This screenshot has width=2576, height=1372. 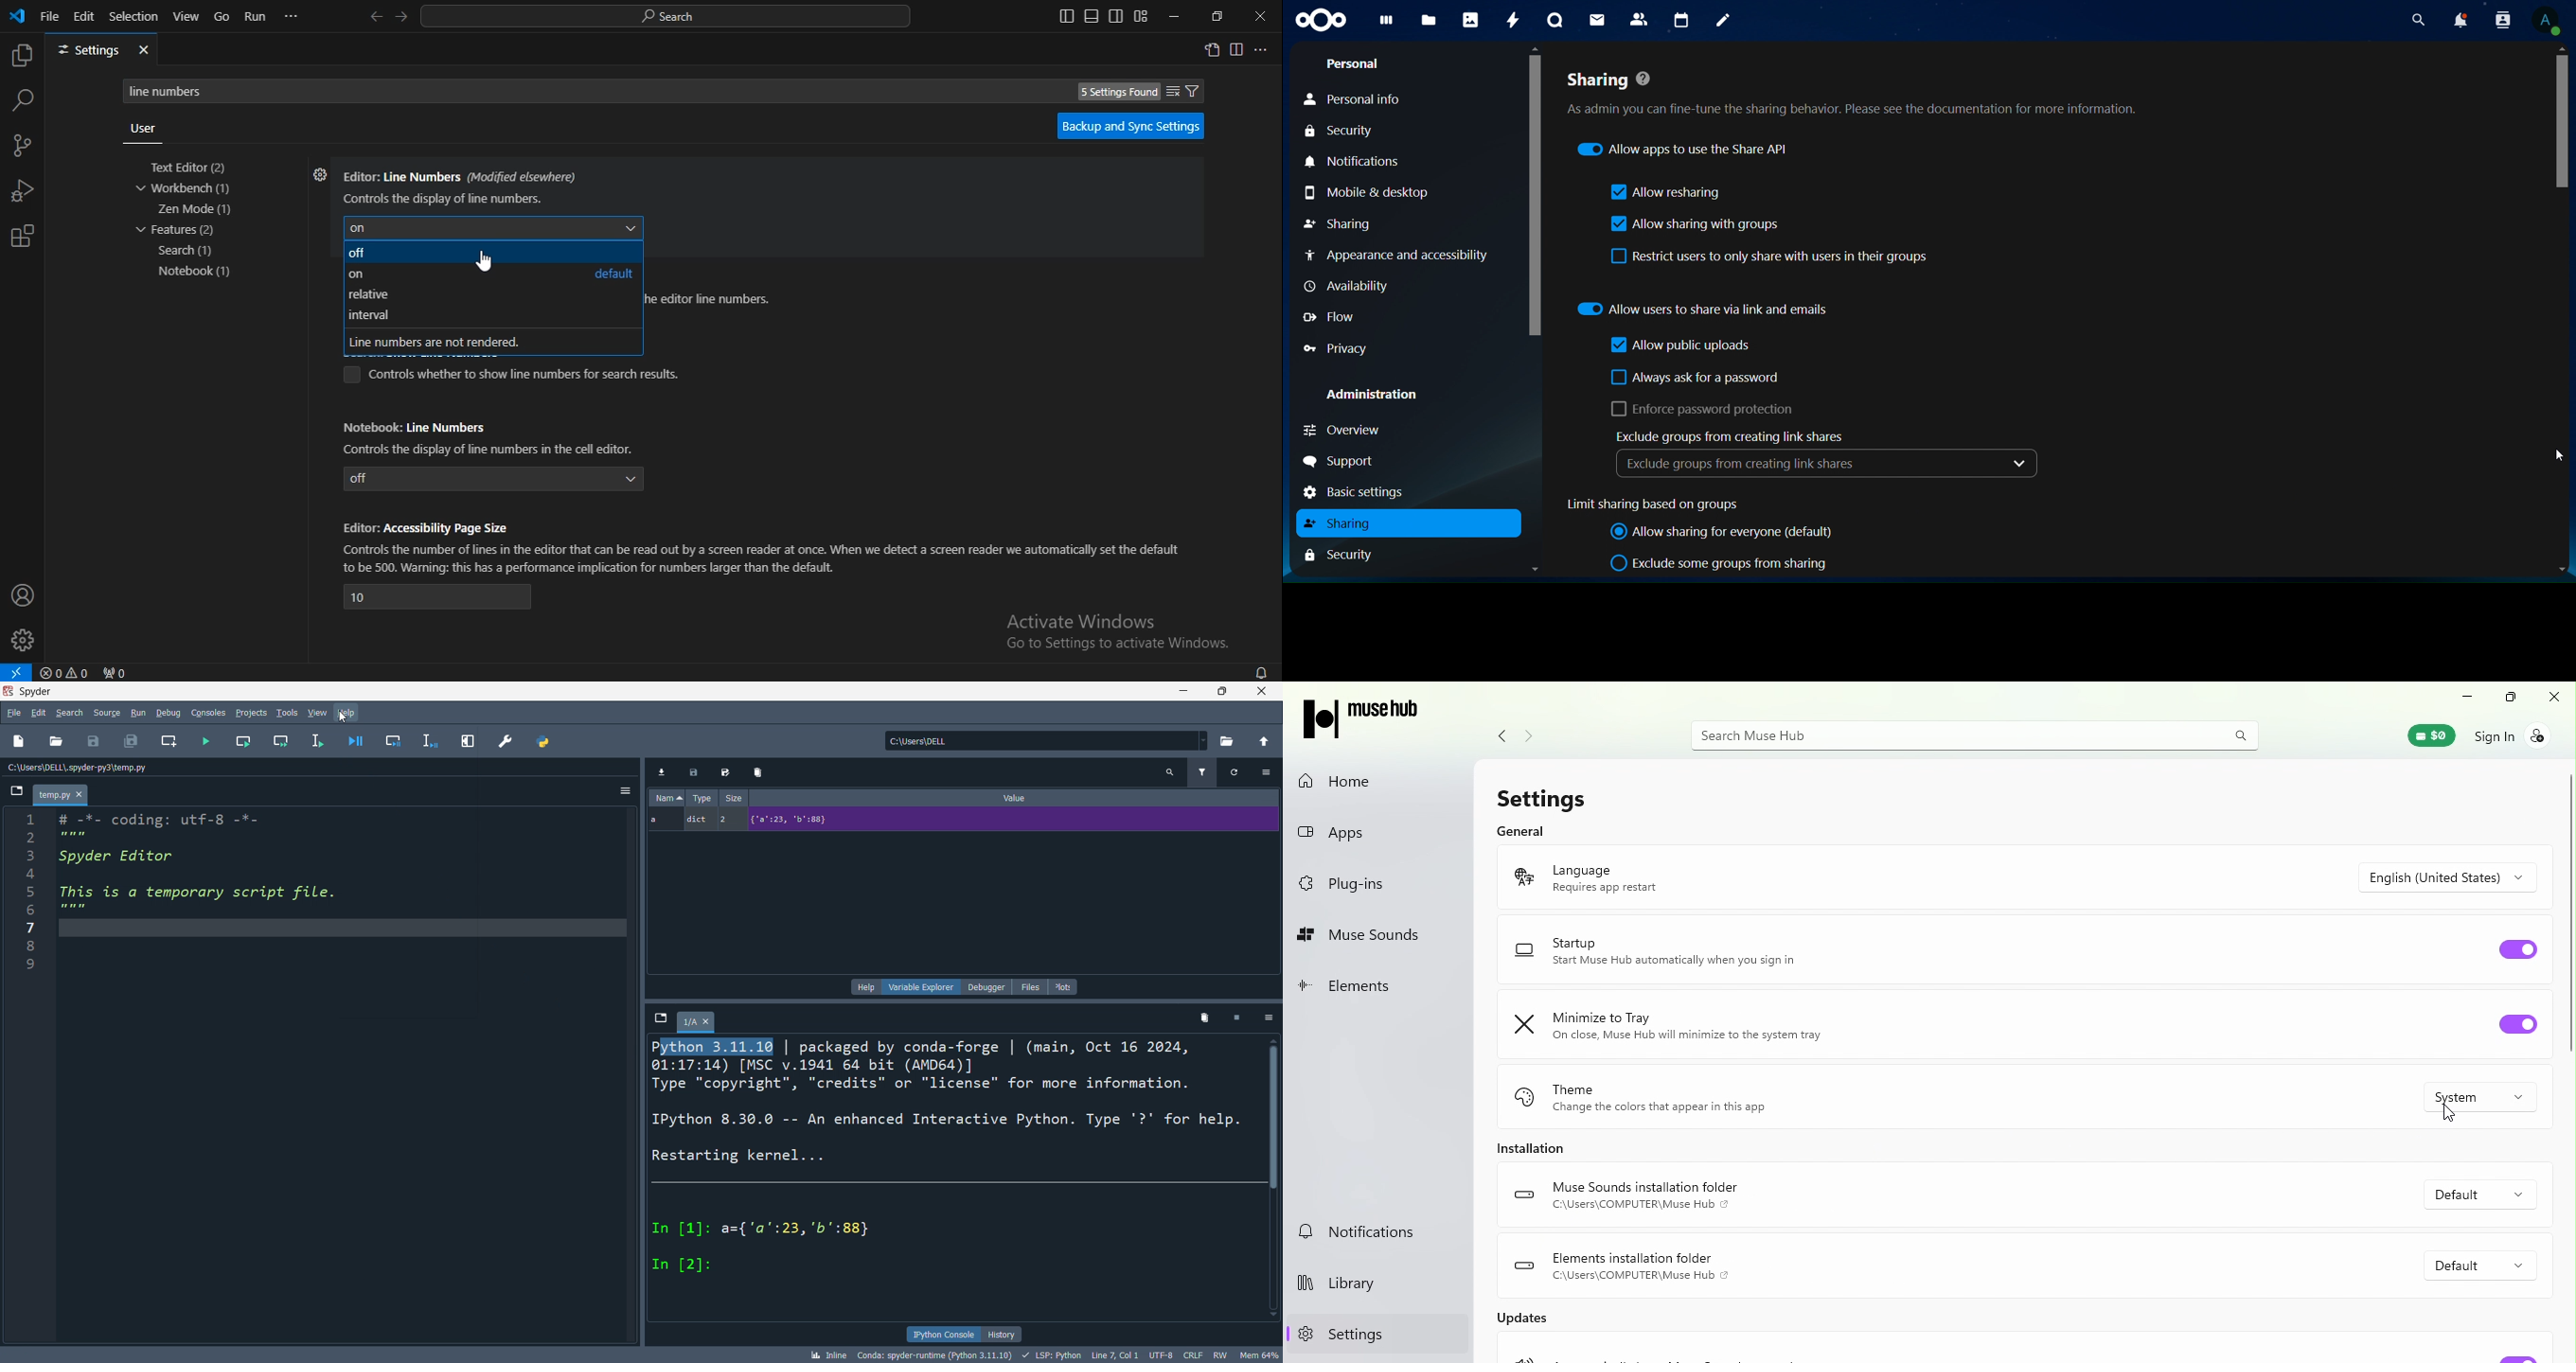 I want to click on privacy, so click(x=1342, y=348).